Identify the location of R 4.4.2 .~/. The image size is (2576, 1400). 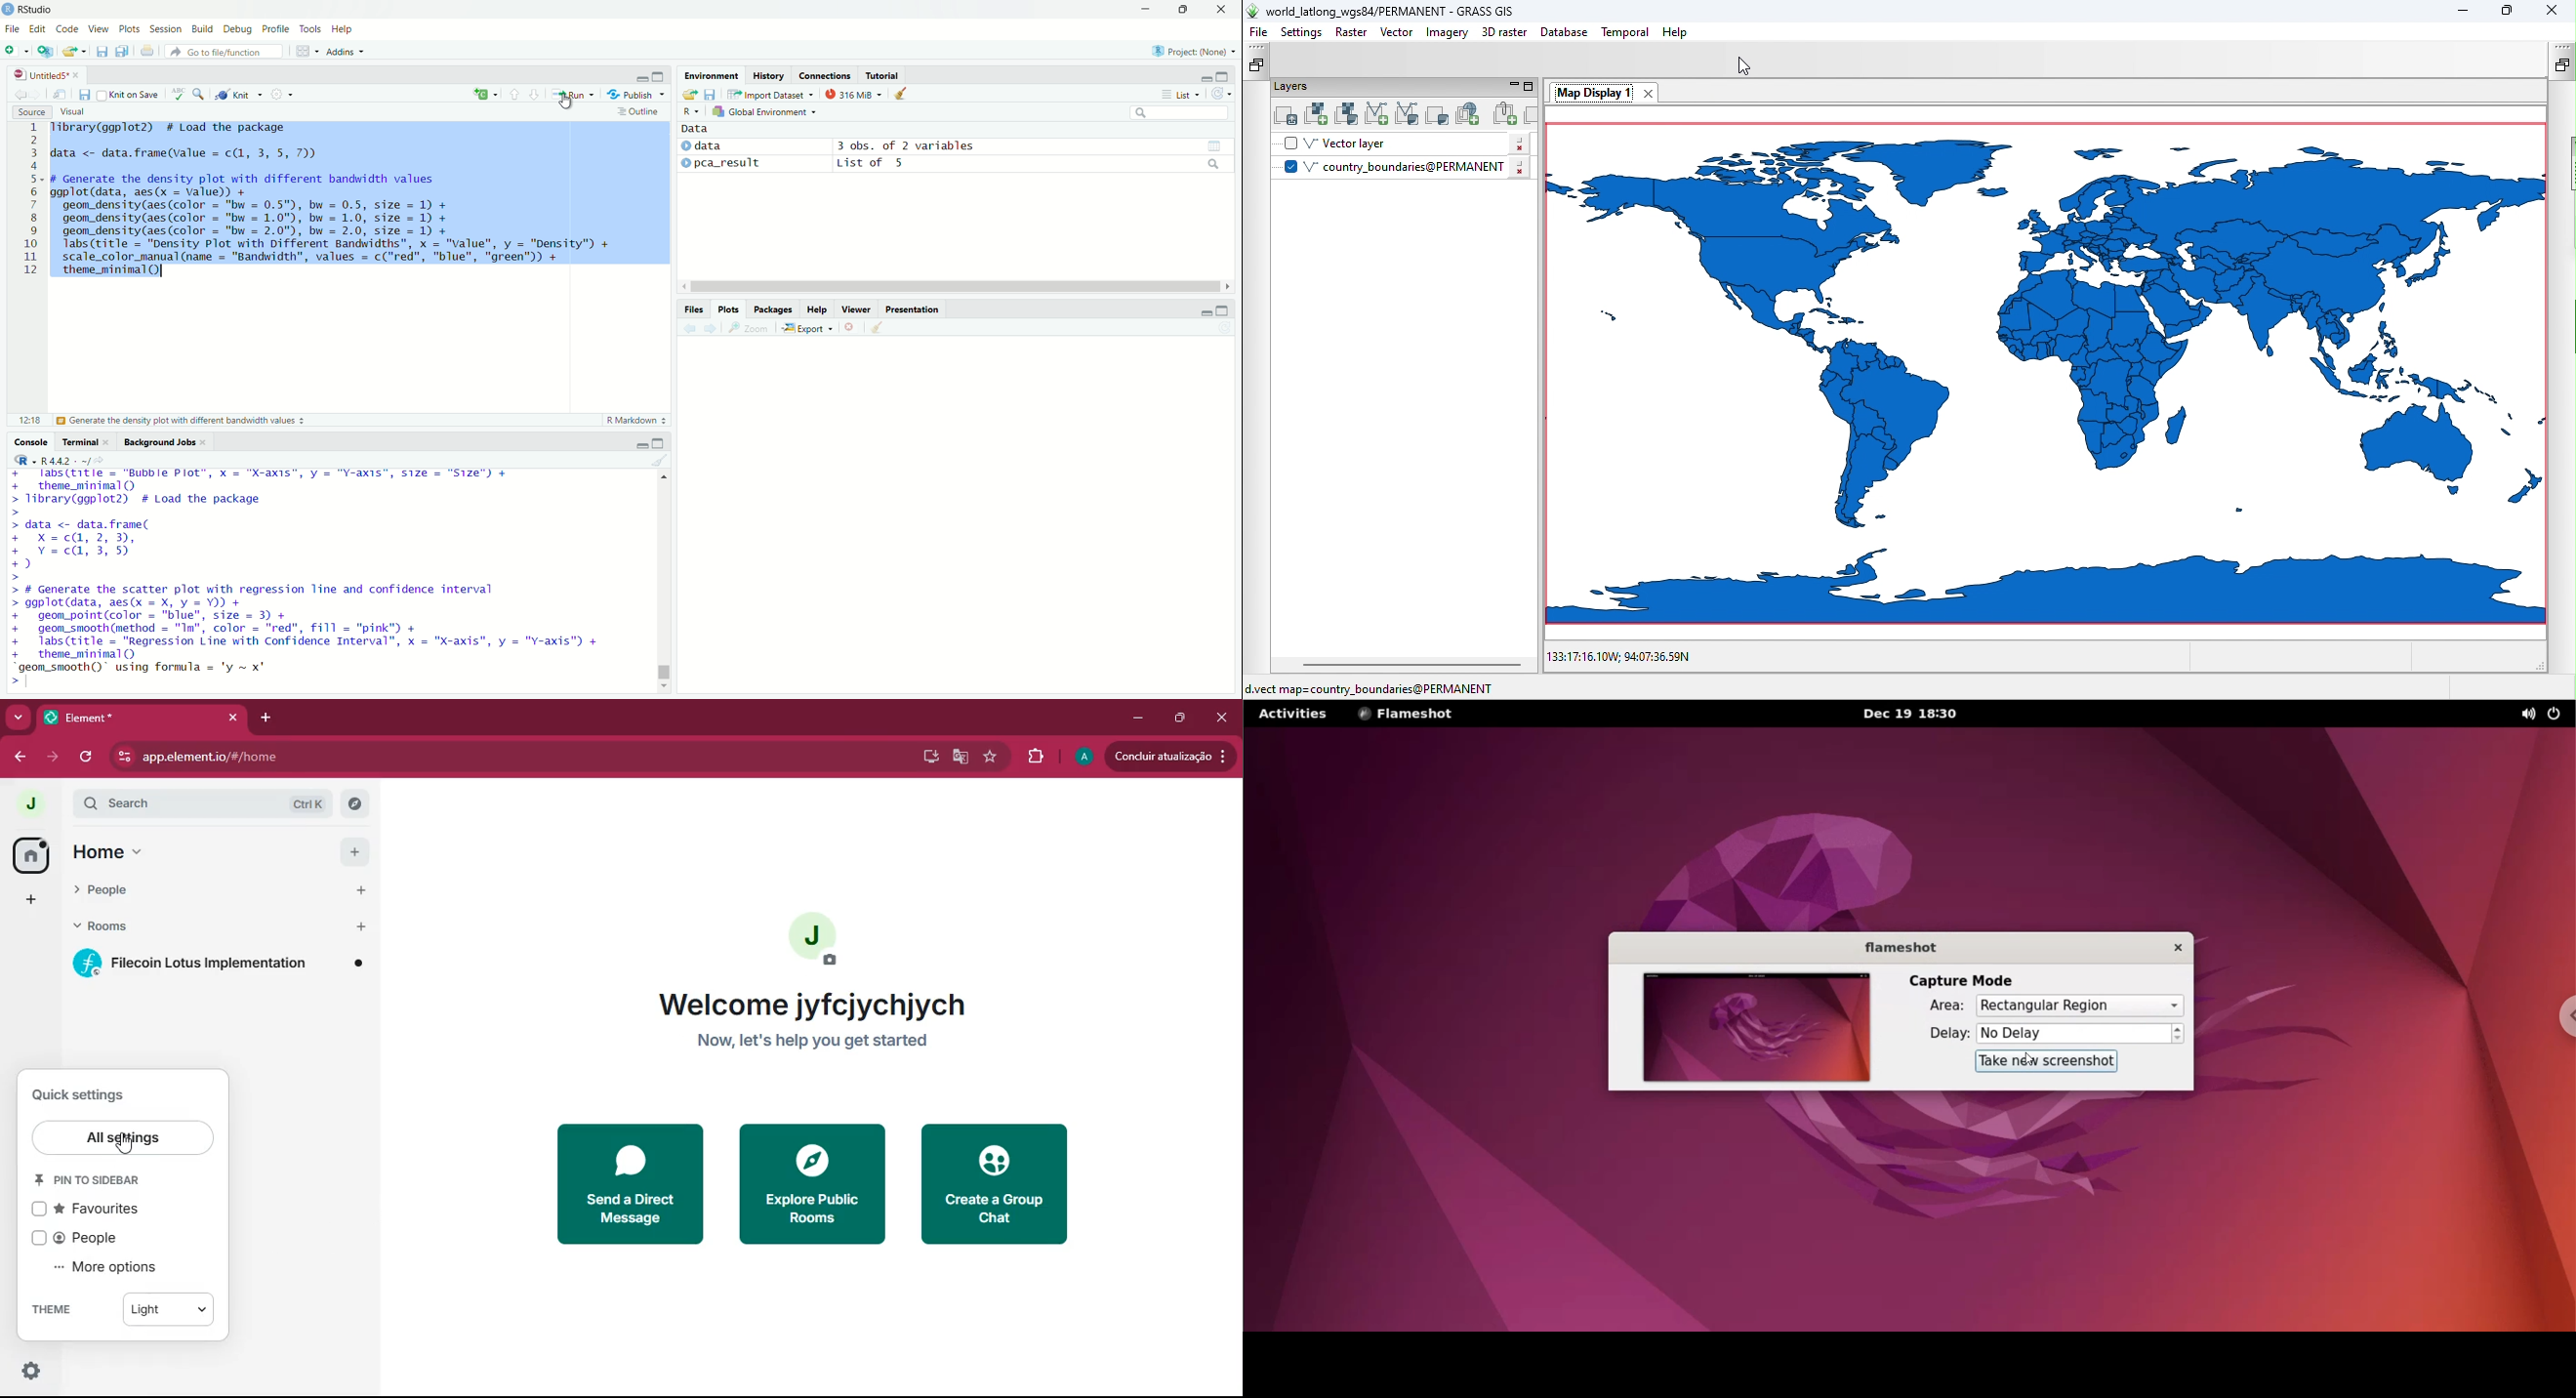
(65, 460).